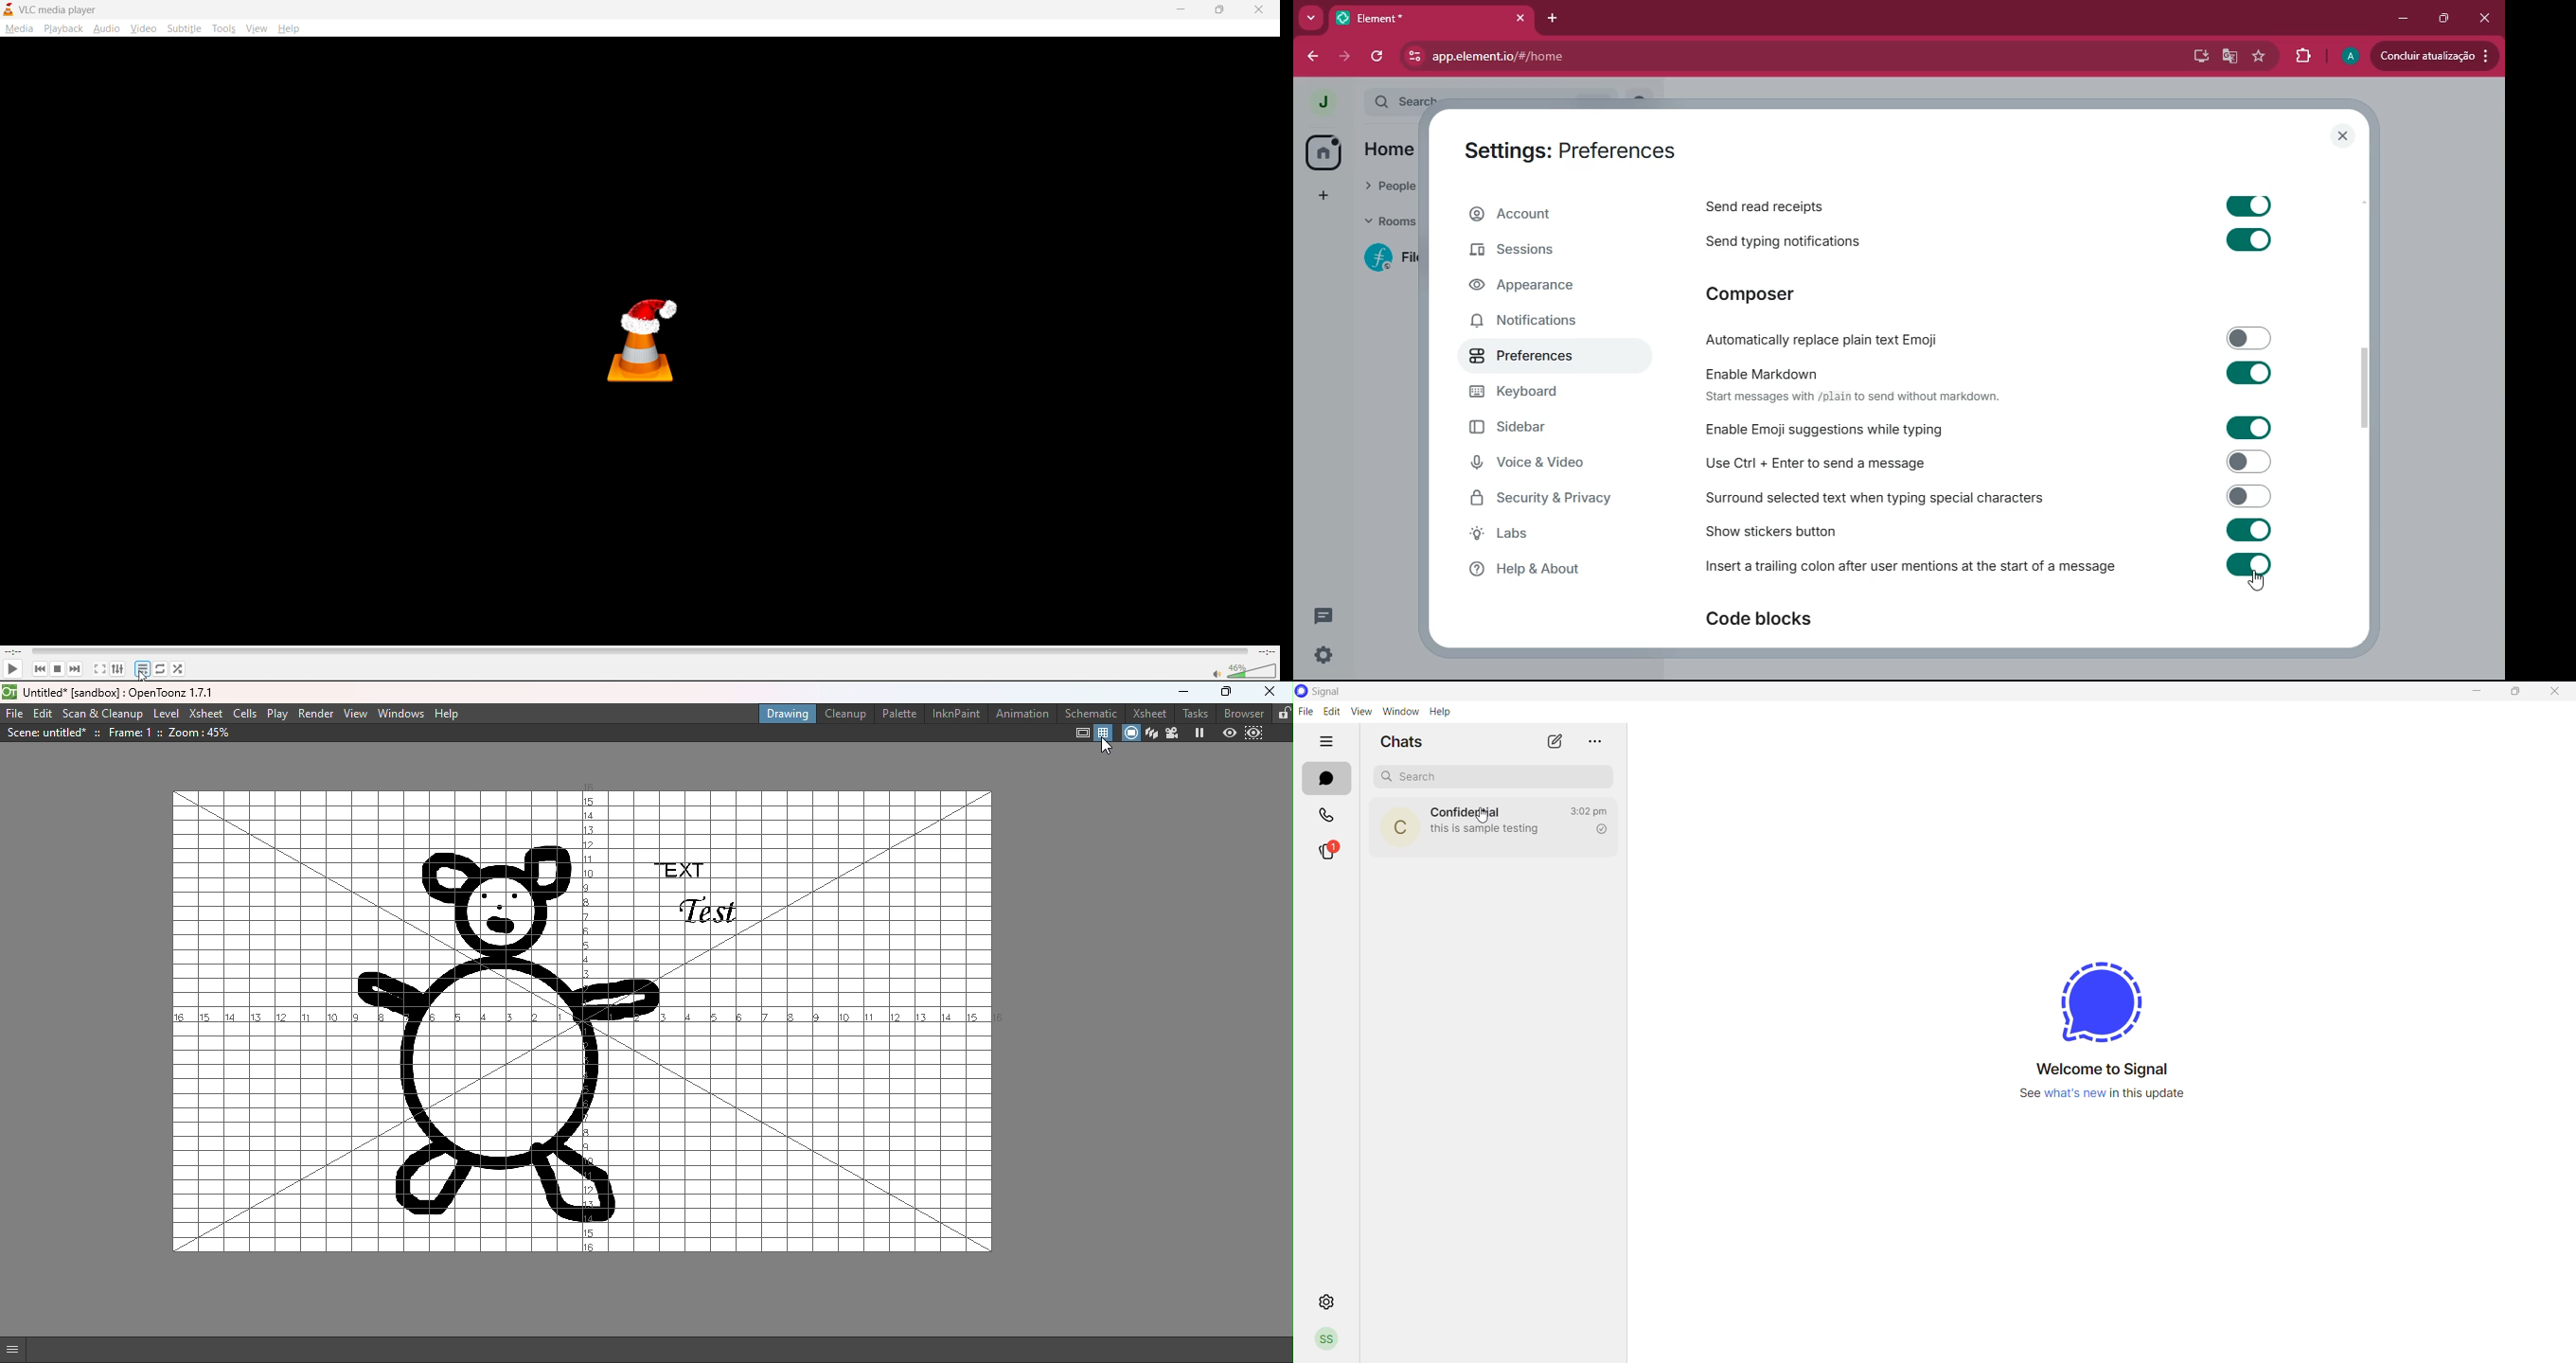 This screenshot has height=1372, width=2576. What do you see at coordinates (146, 28) in the screenshot?
I see `video` at bounding box center [146, 28].